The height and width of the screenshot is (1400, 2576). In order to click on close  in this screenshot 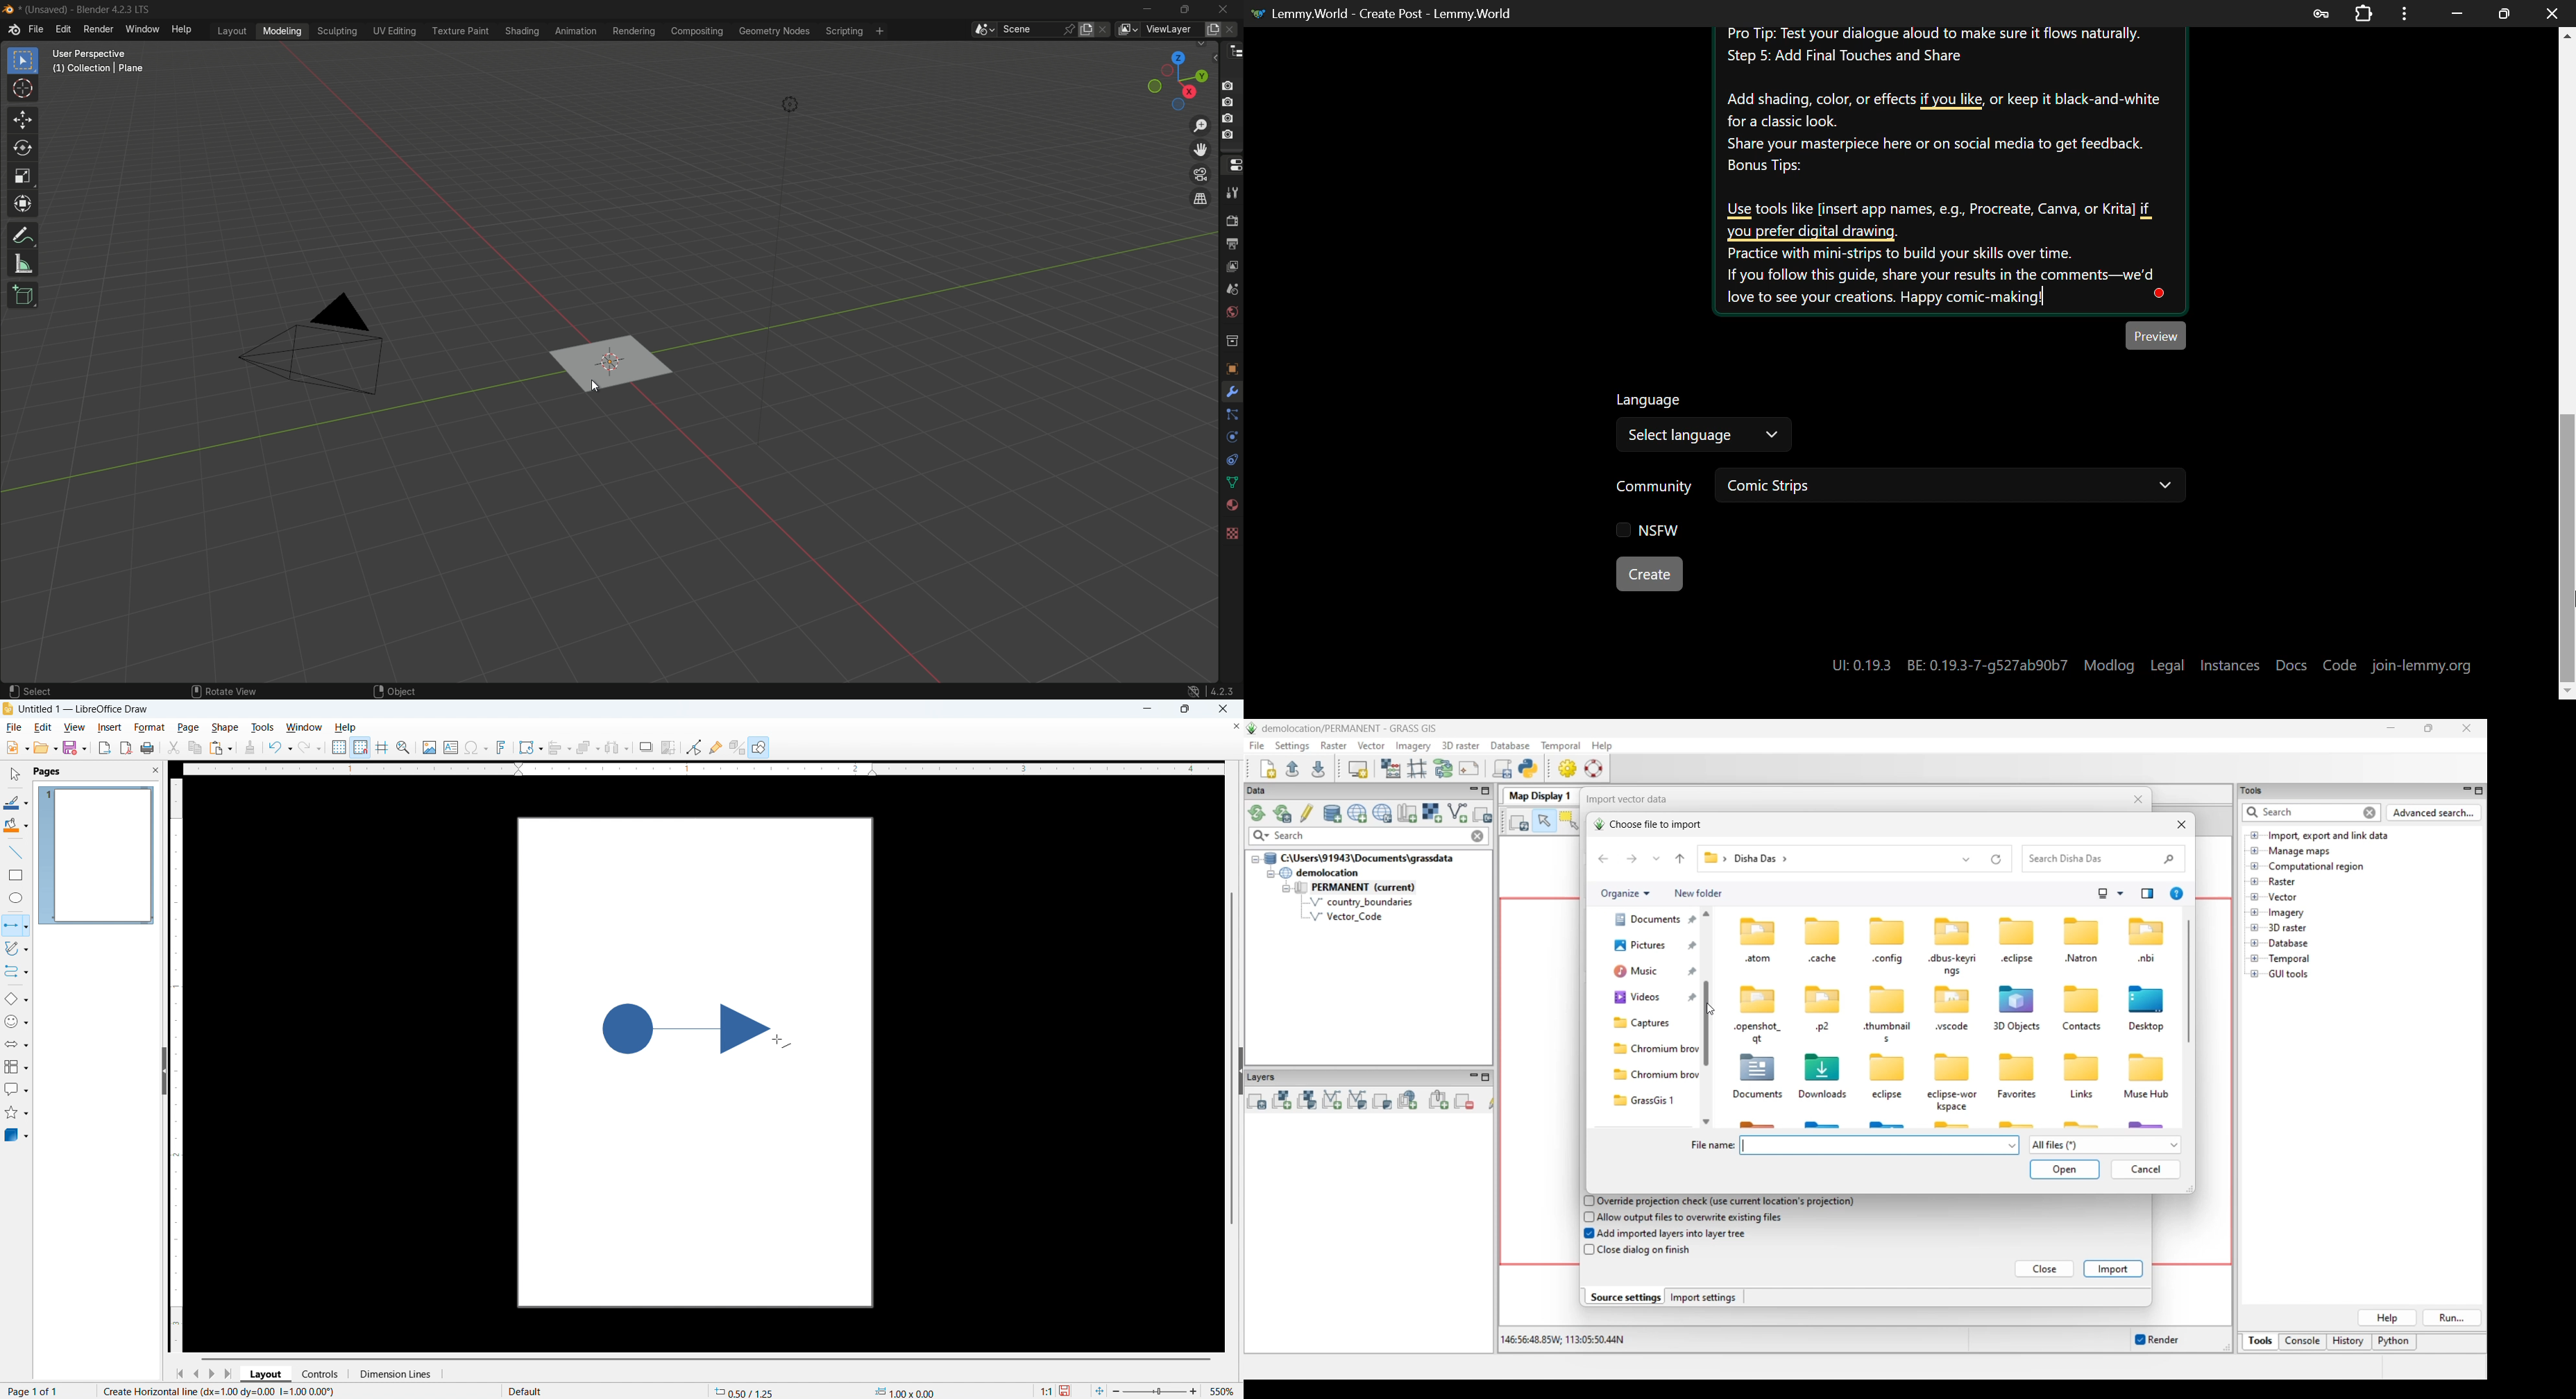, I will do `click(1222, 709)`.